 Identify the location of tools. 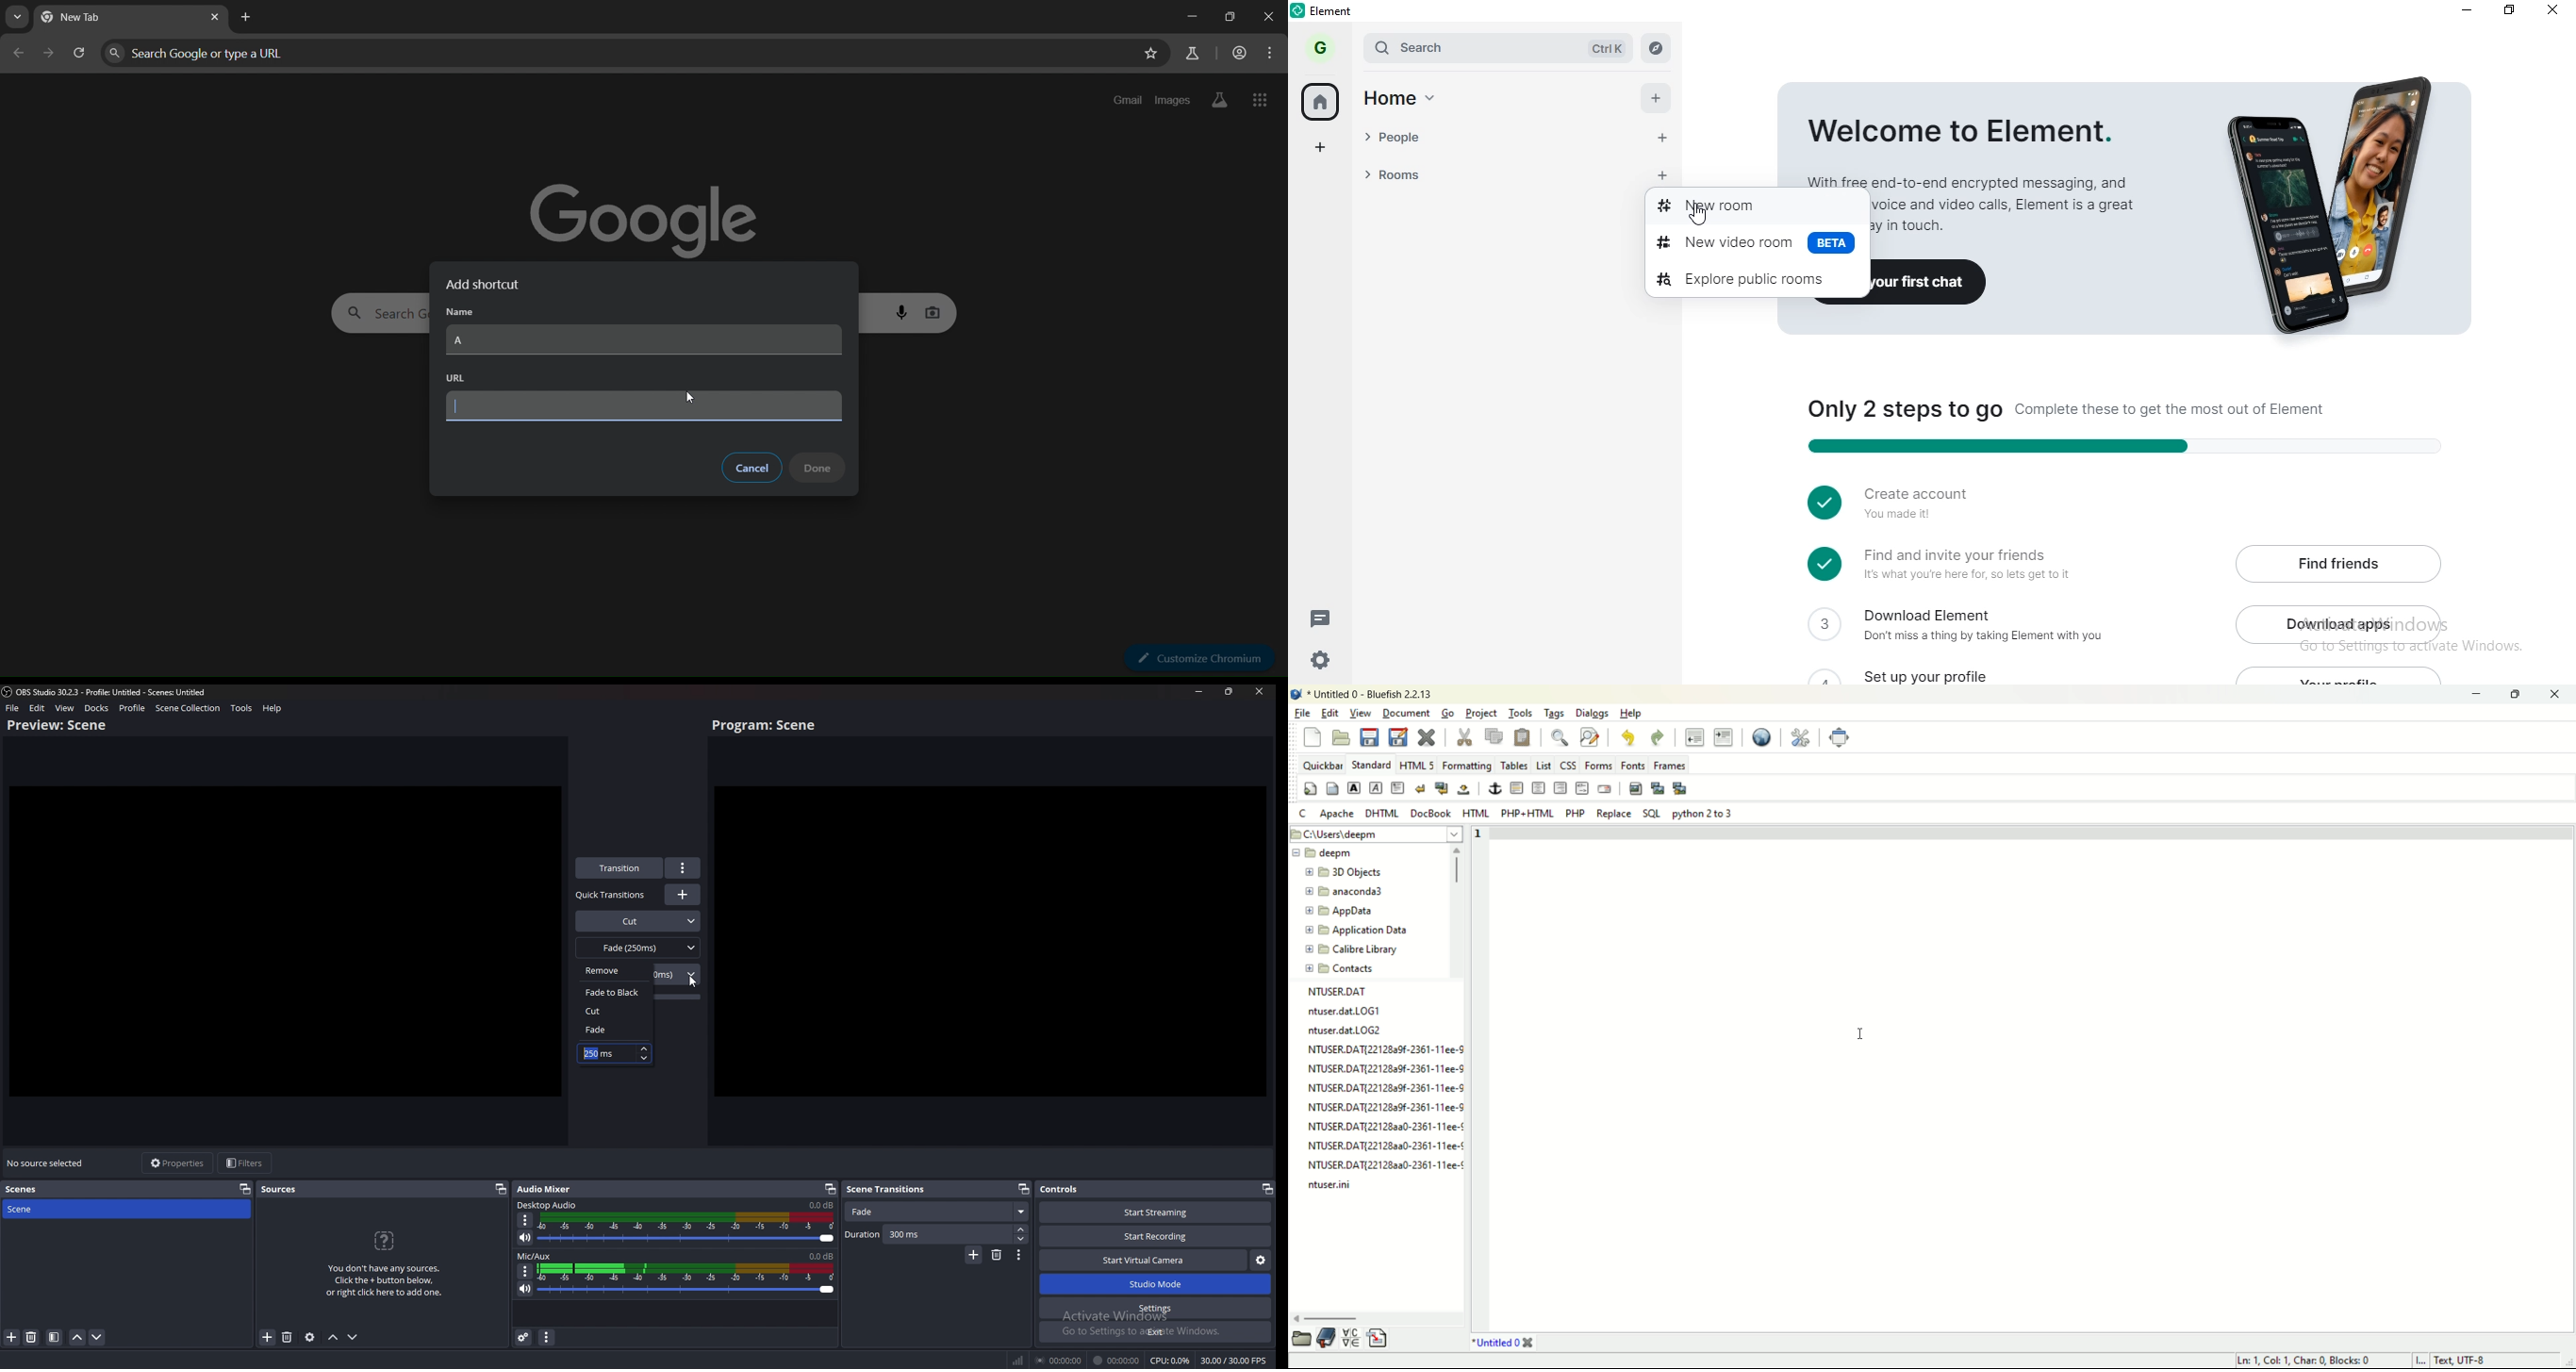
(241, 708).